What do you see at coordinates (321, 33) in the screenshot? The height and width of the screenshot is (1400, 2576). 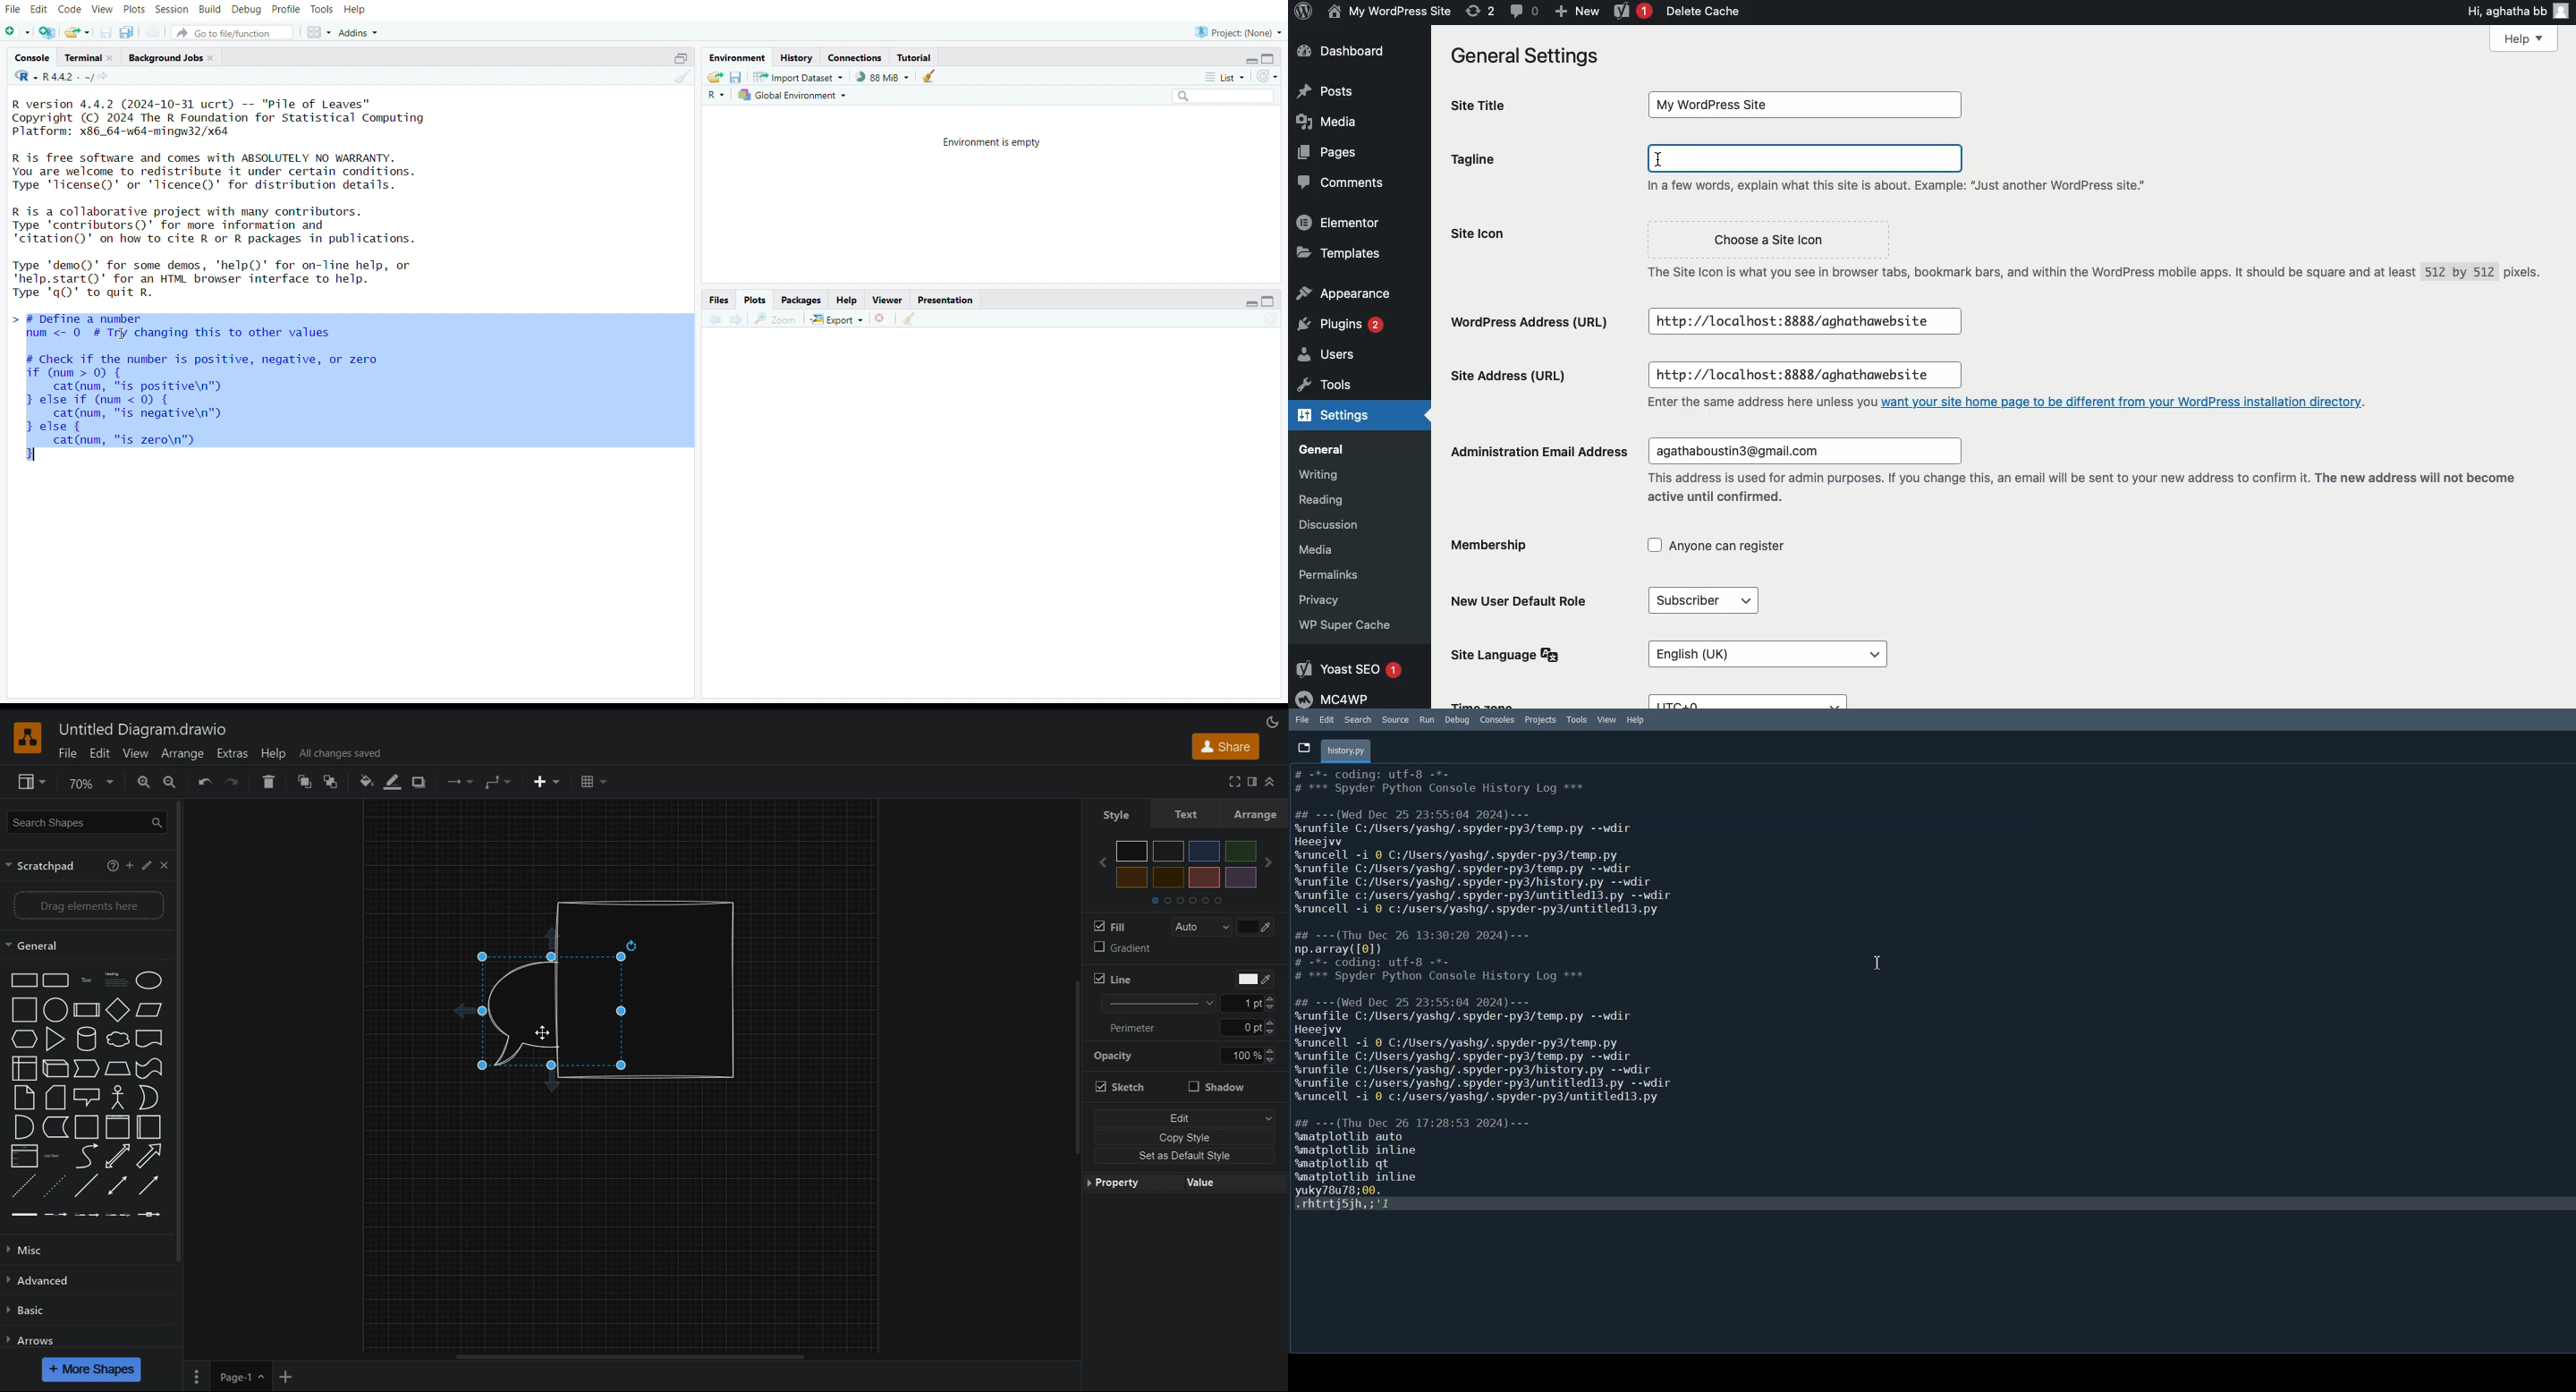 I see `workspace panes` at bounding box center [321, 33].